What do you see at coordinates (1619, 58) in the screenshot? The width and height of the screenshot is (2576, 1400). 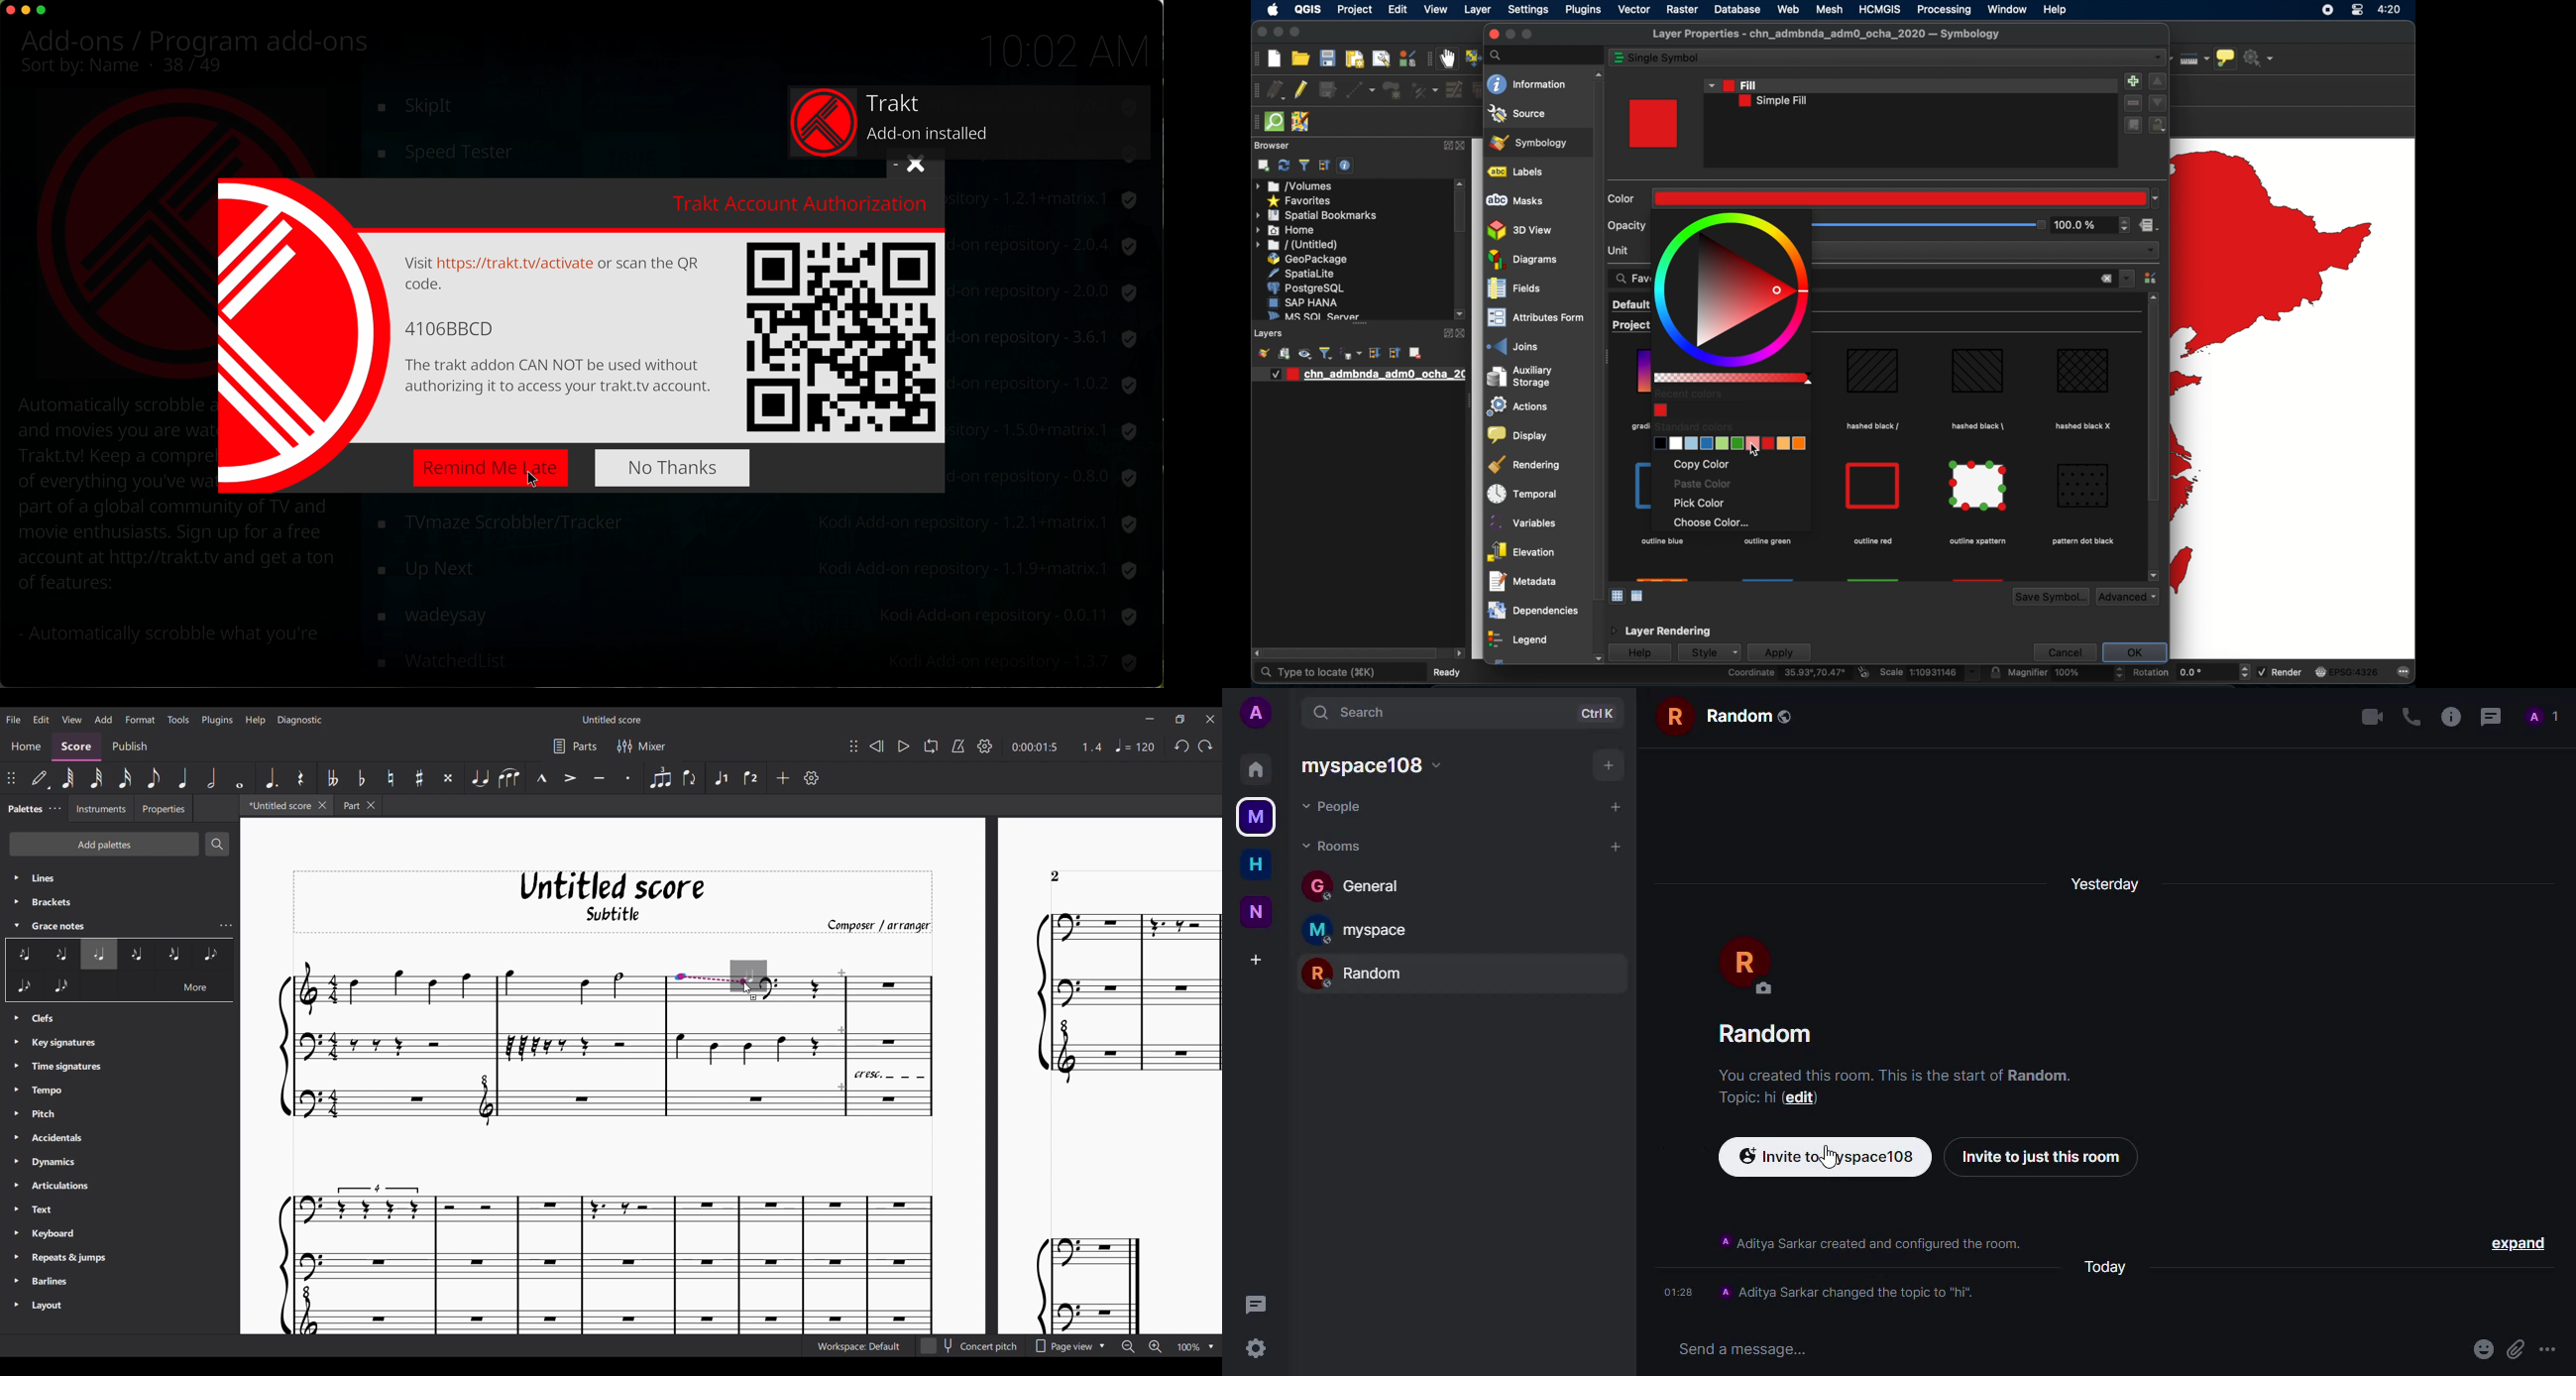 I see `icon` at bounding box center [1619, 58].